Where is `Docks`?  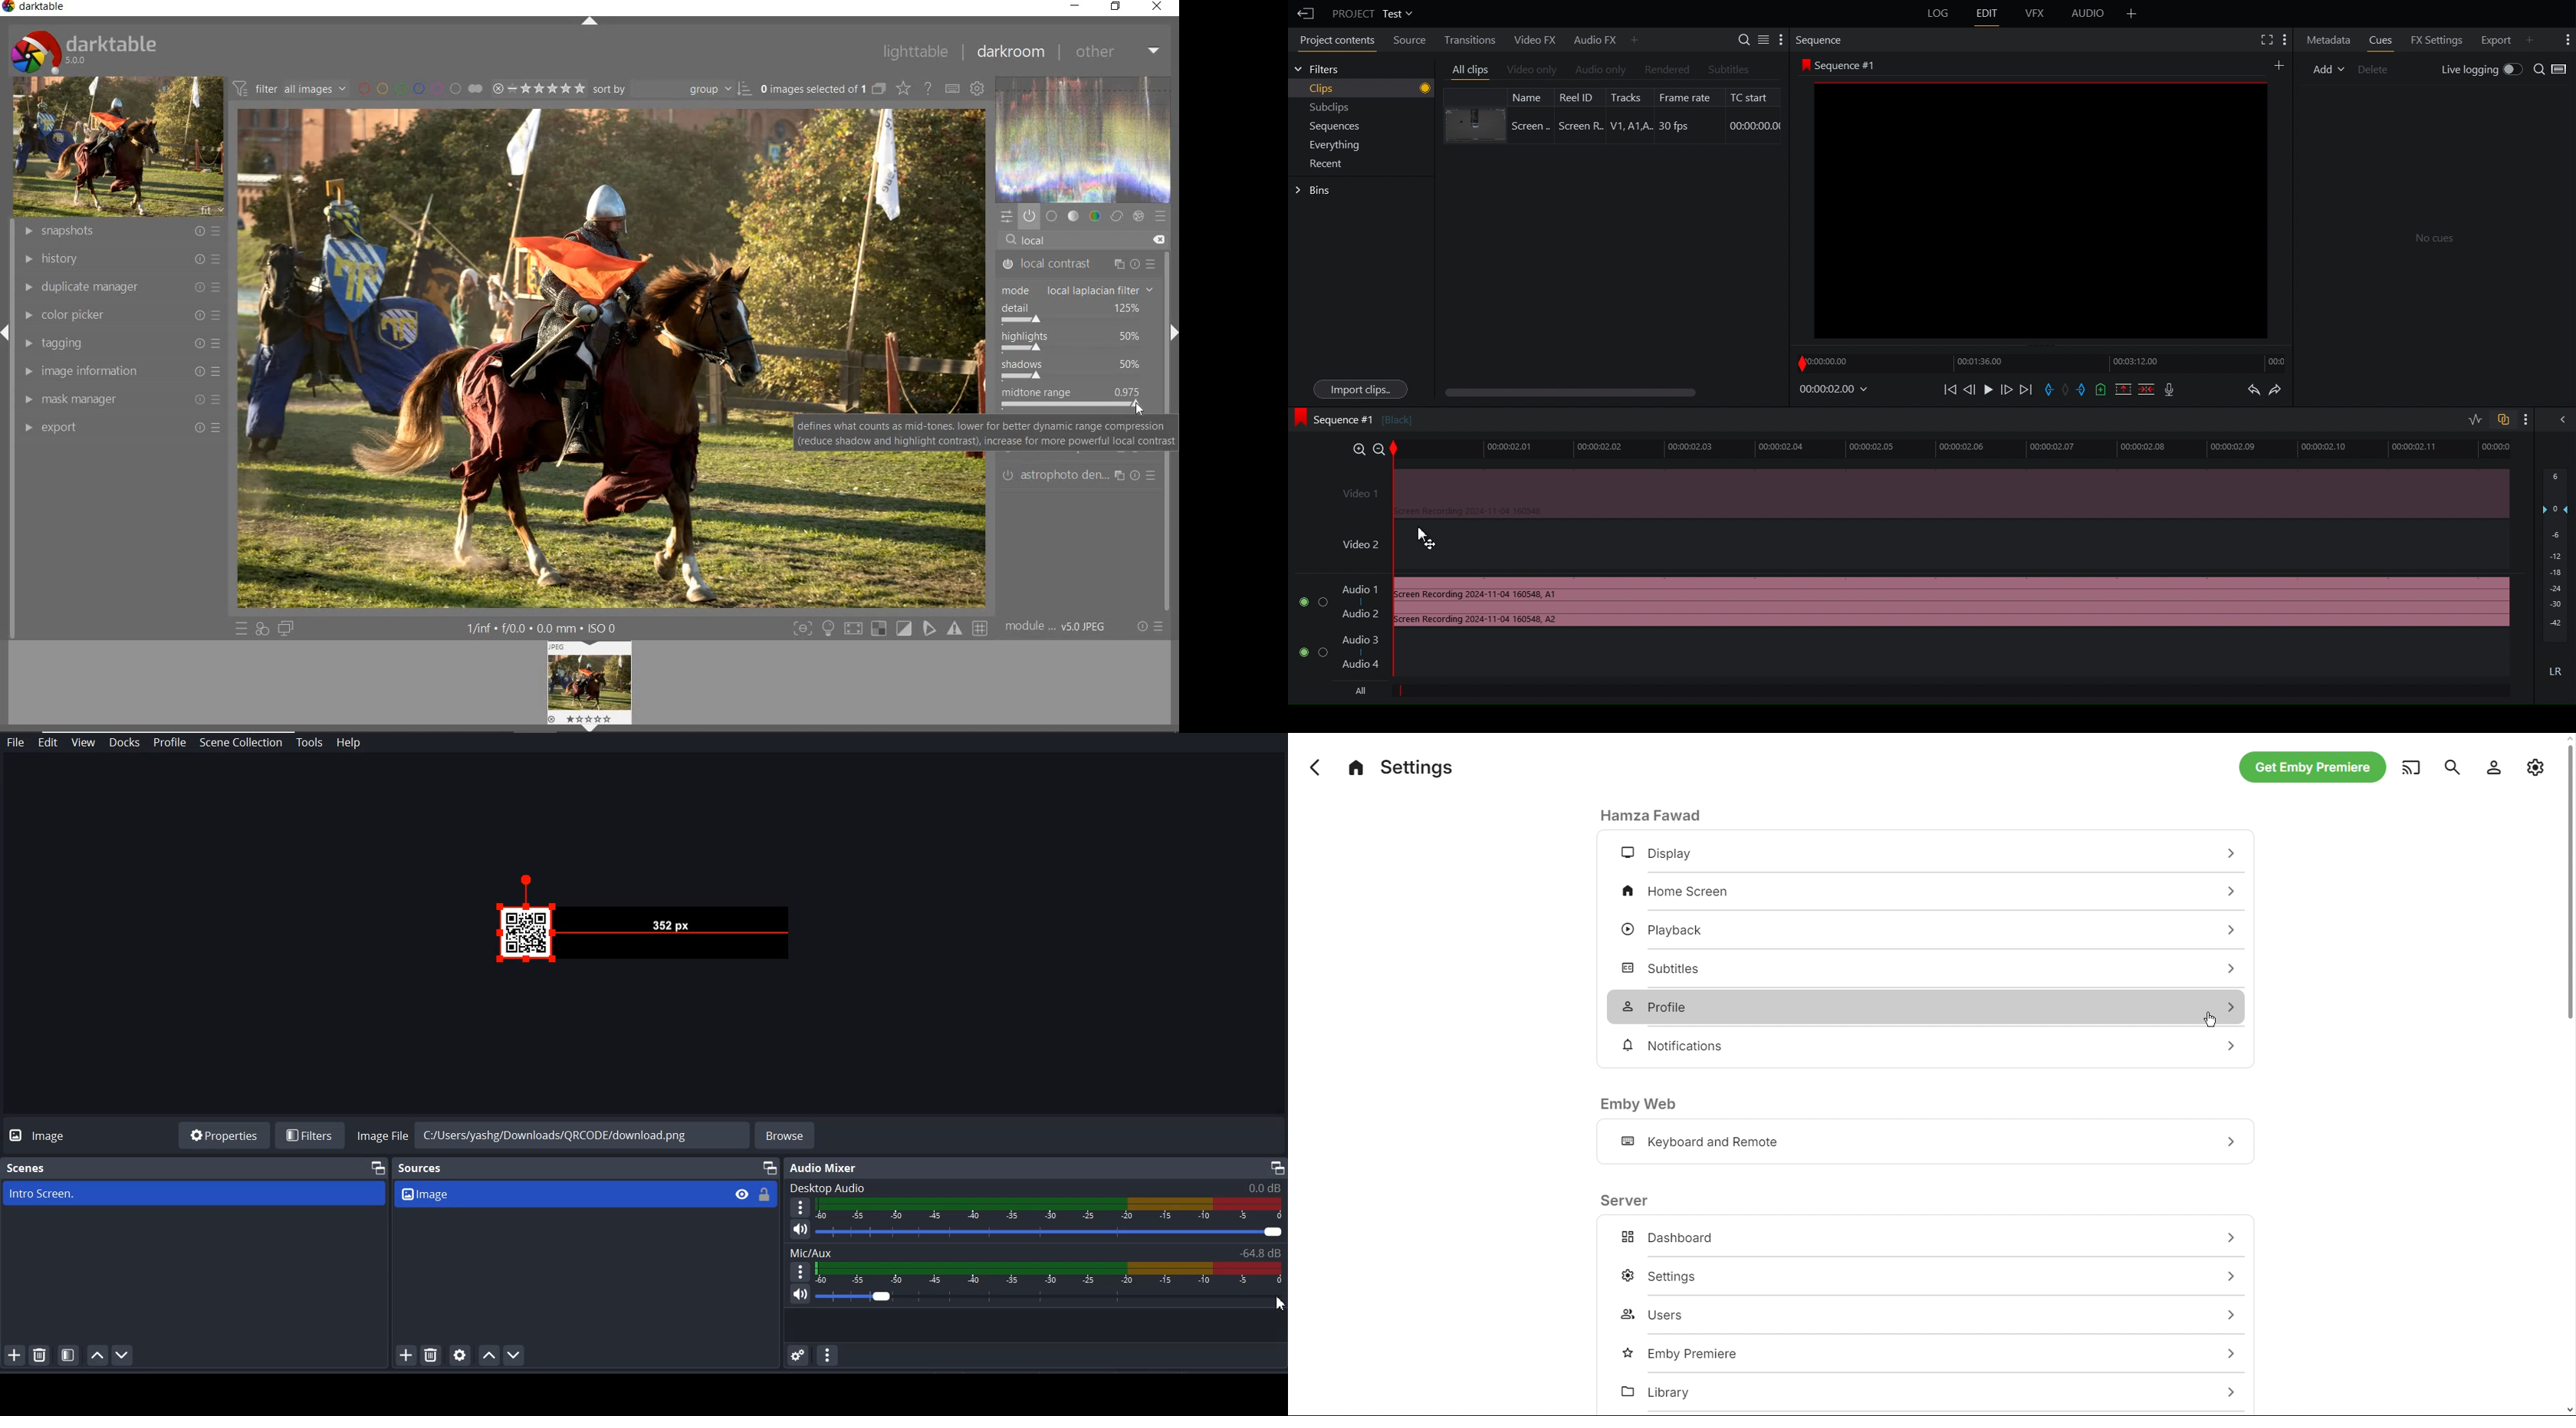
Docks is located at coordinates (124, 742).